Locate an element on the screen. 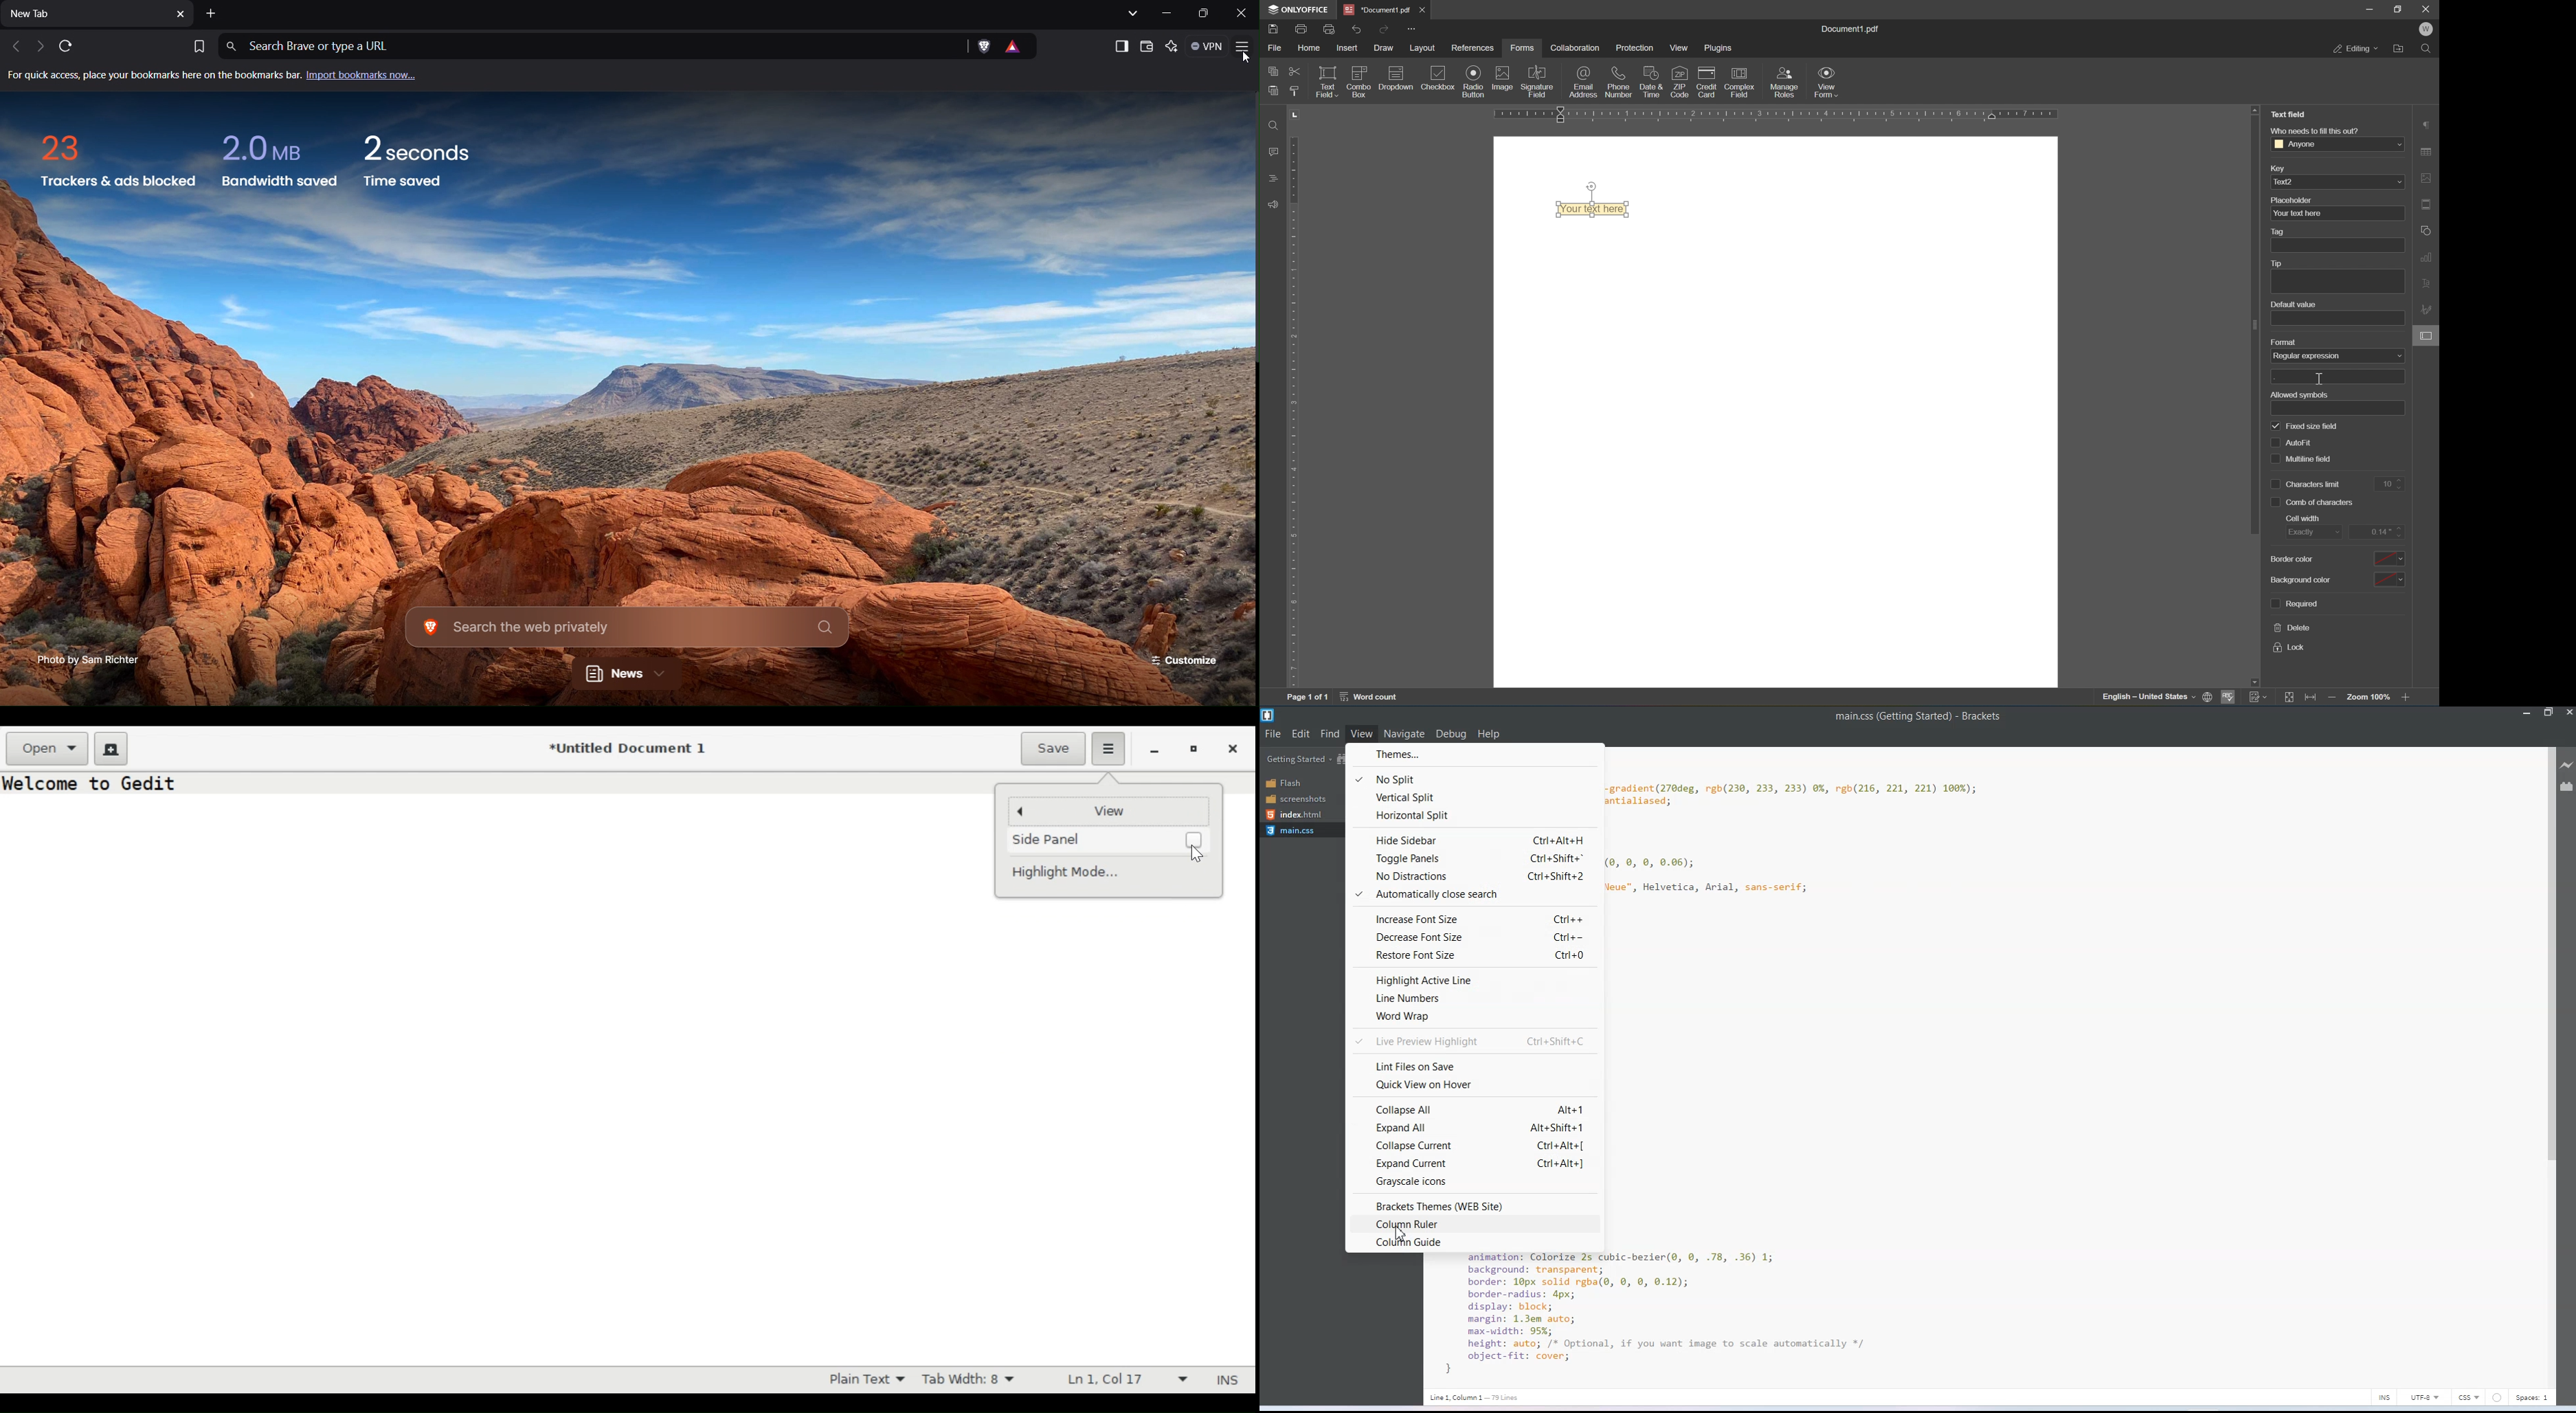 This screenshot has height=1428, width=2576. Line numbers is located at coordinates (1475, 998).